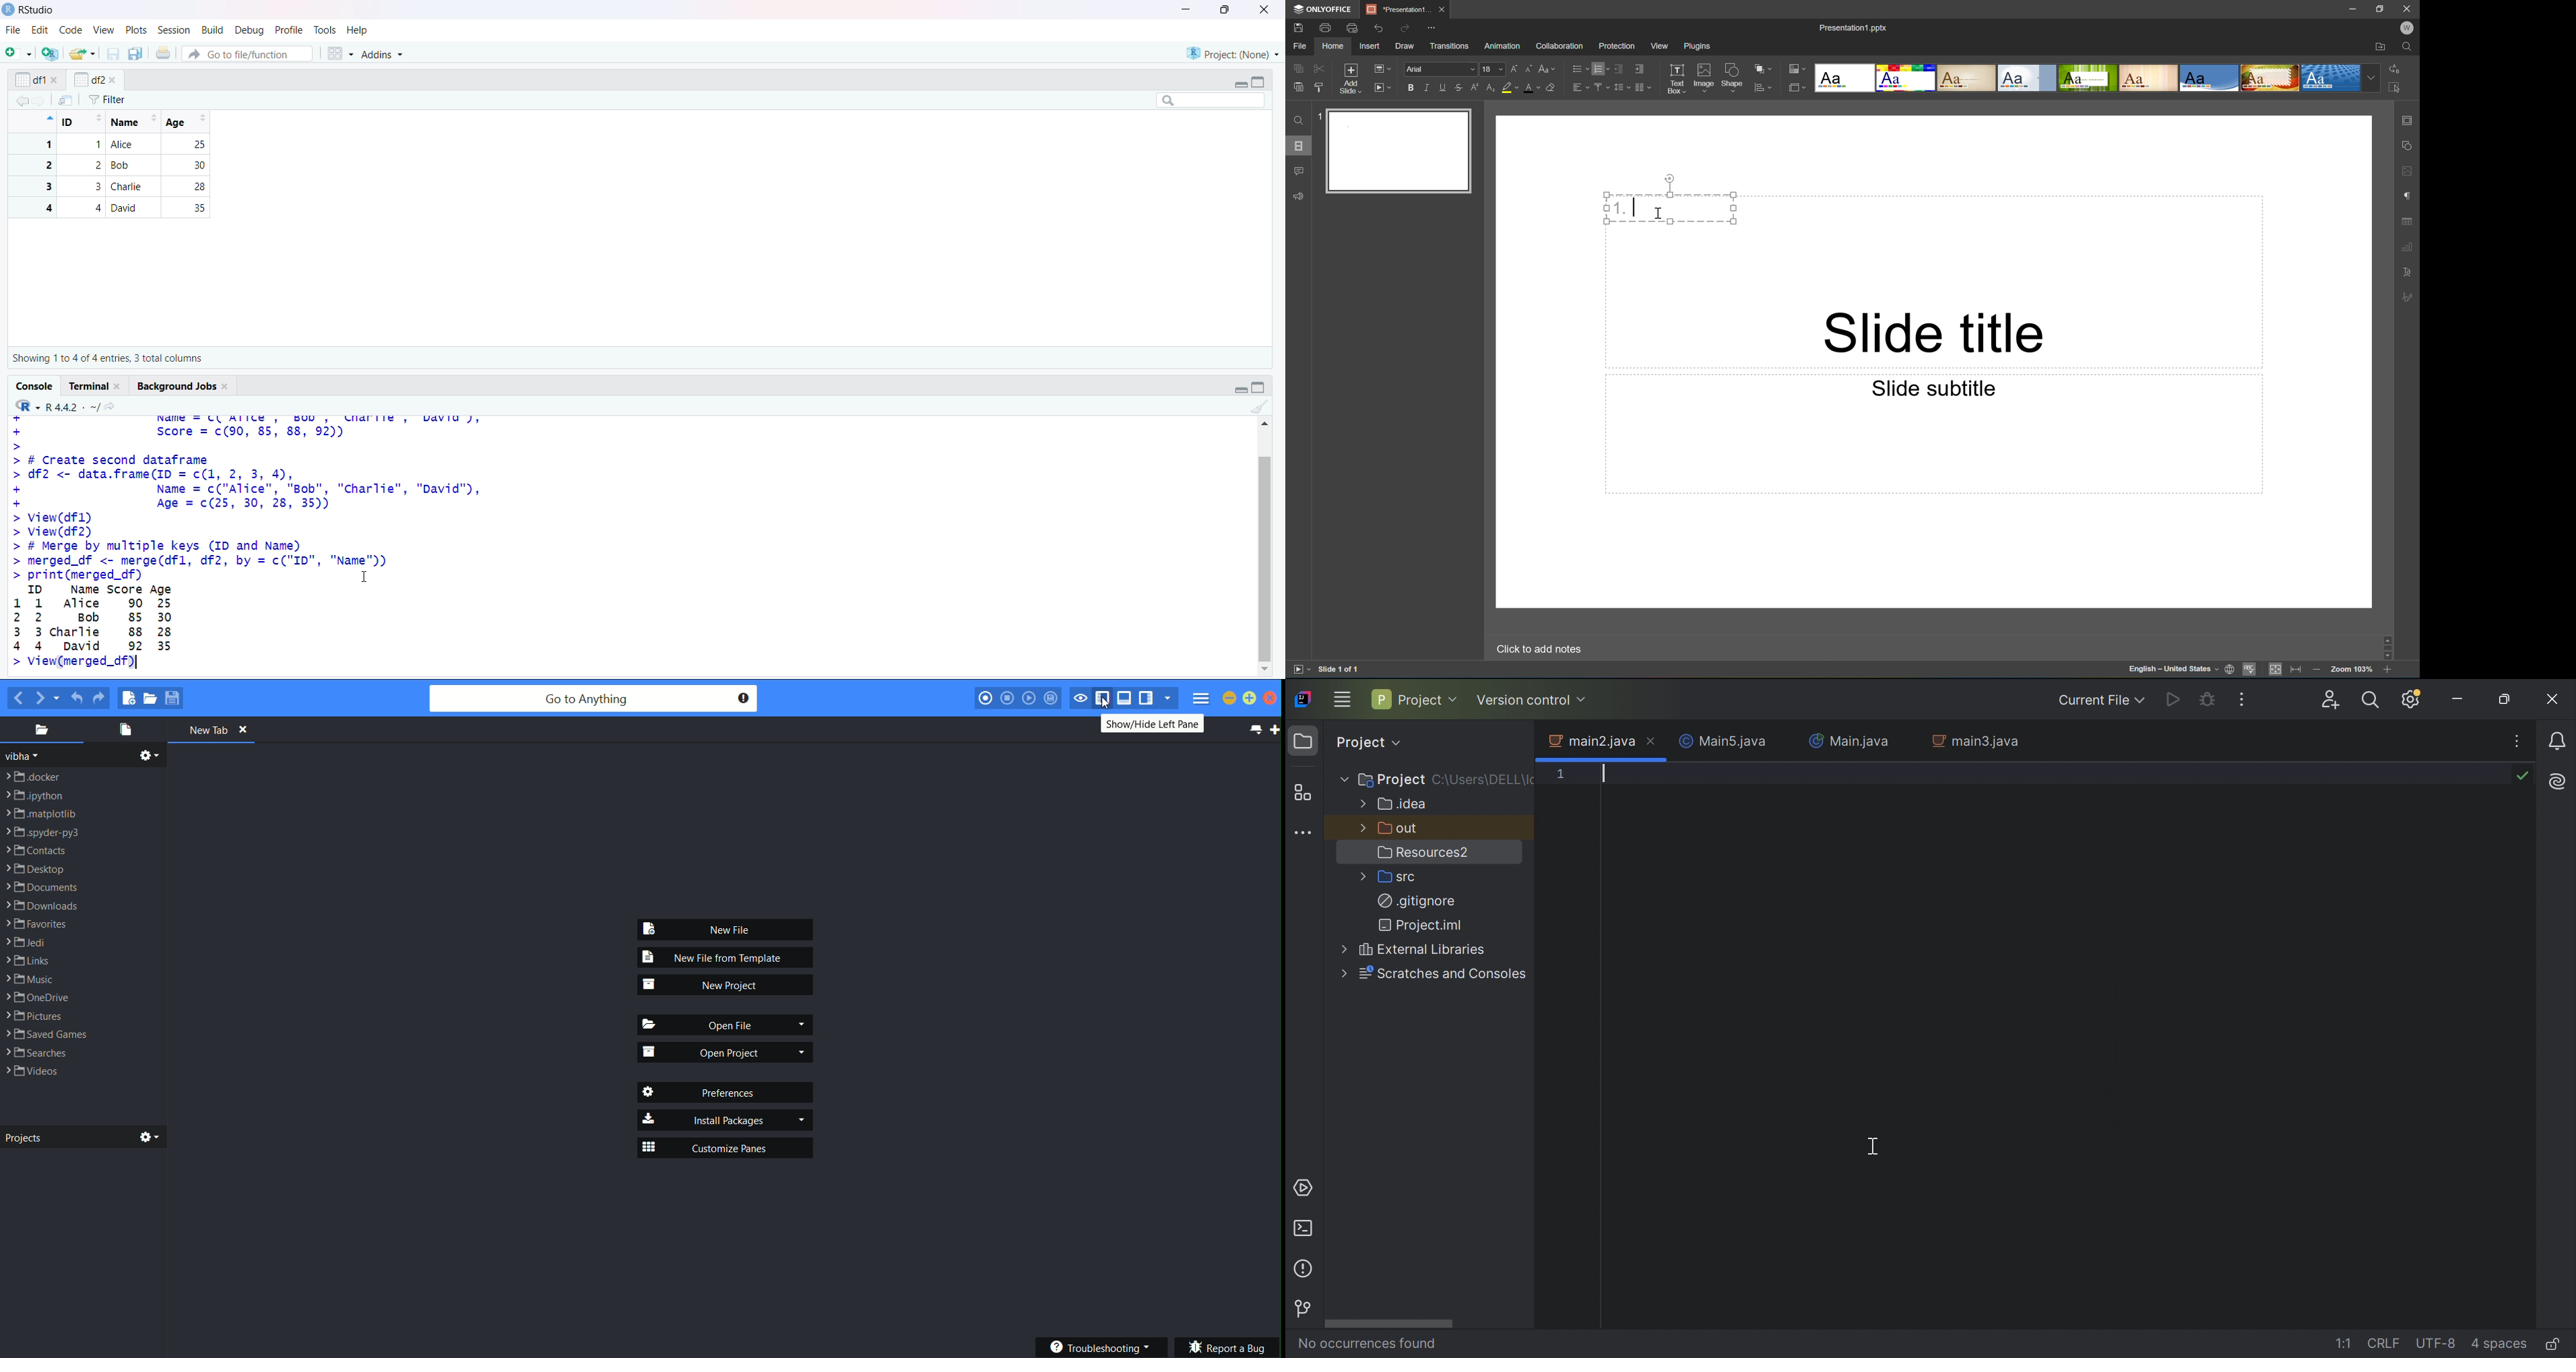 The height and width of the screenshot is (1372, 2576). What do you see at coordinates (1009, 698) in the screenshot?
I see `stop last macro` at bounding box center [1009, 698].